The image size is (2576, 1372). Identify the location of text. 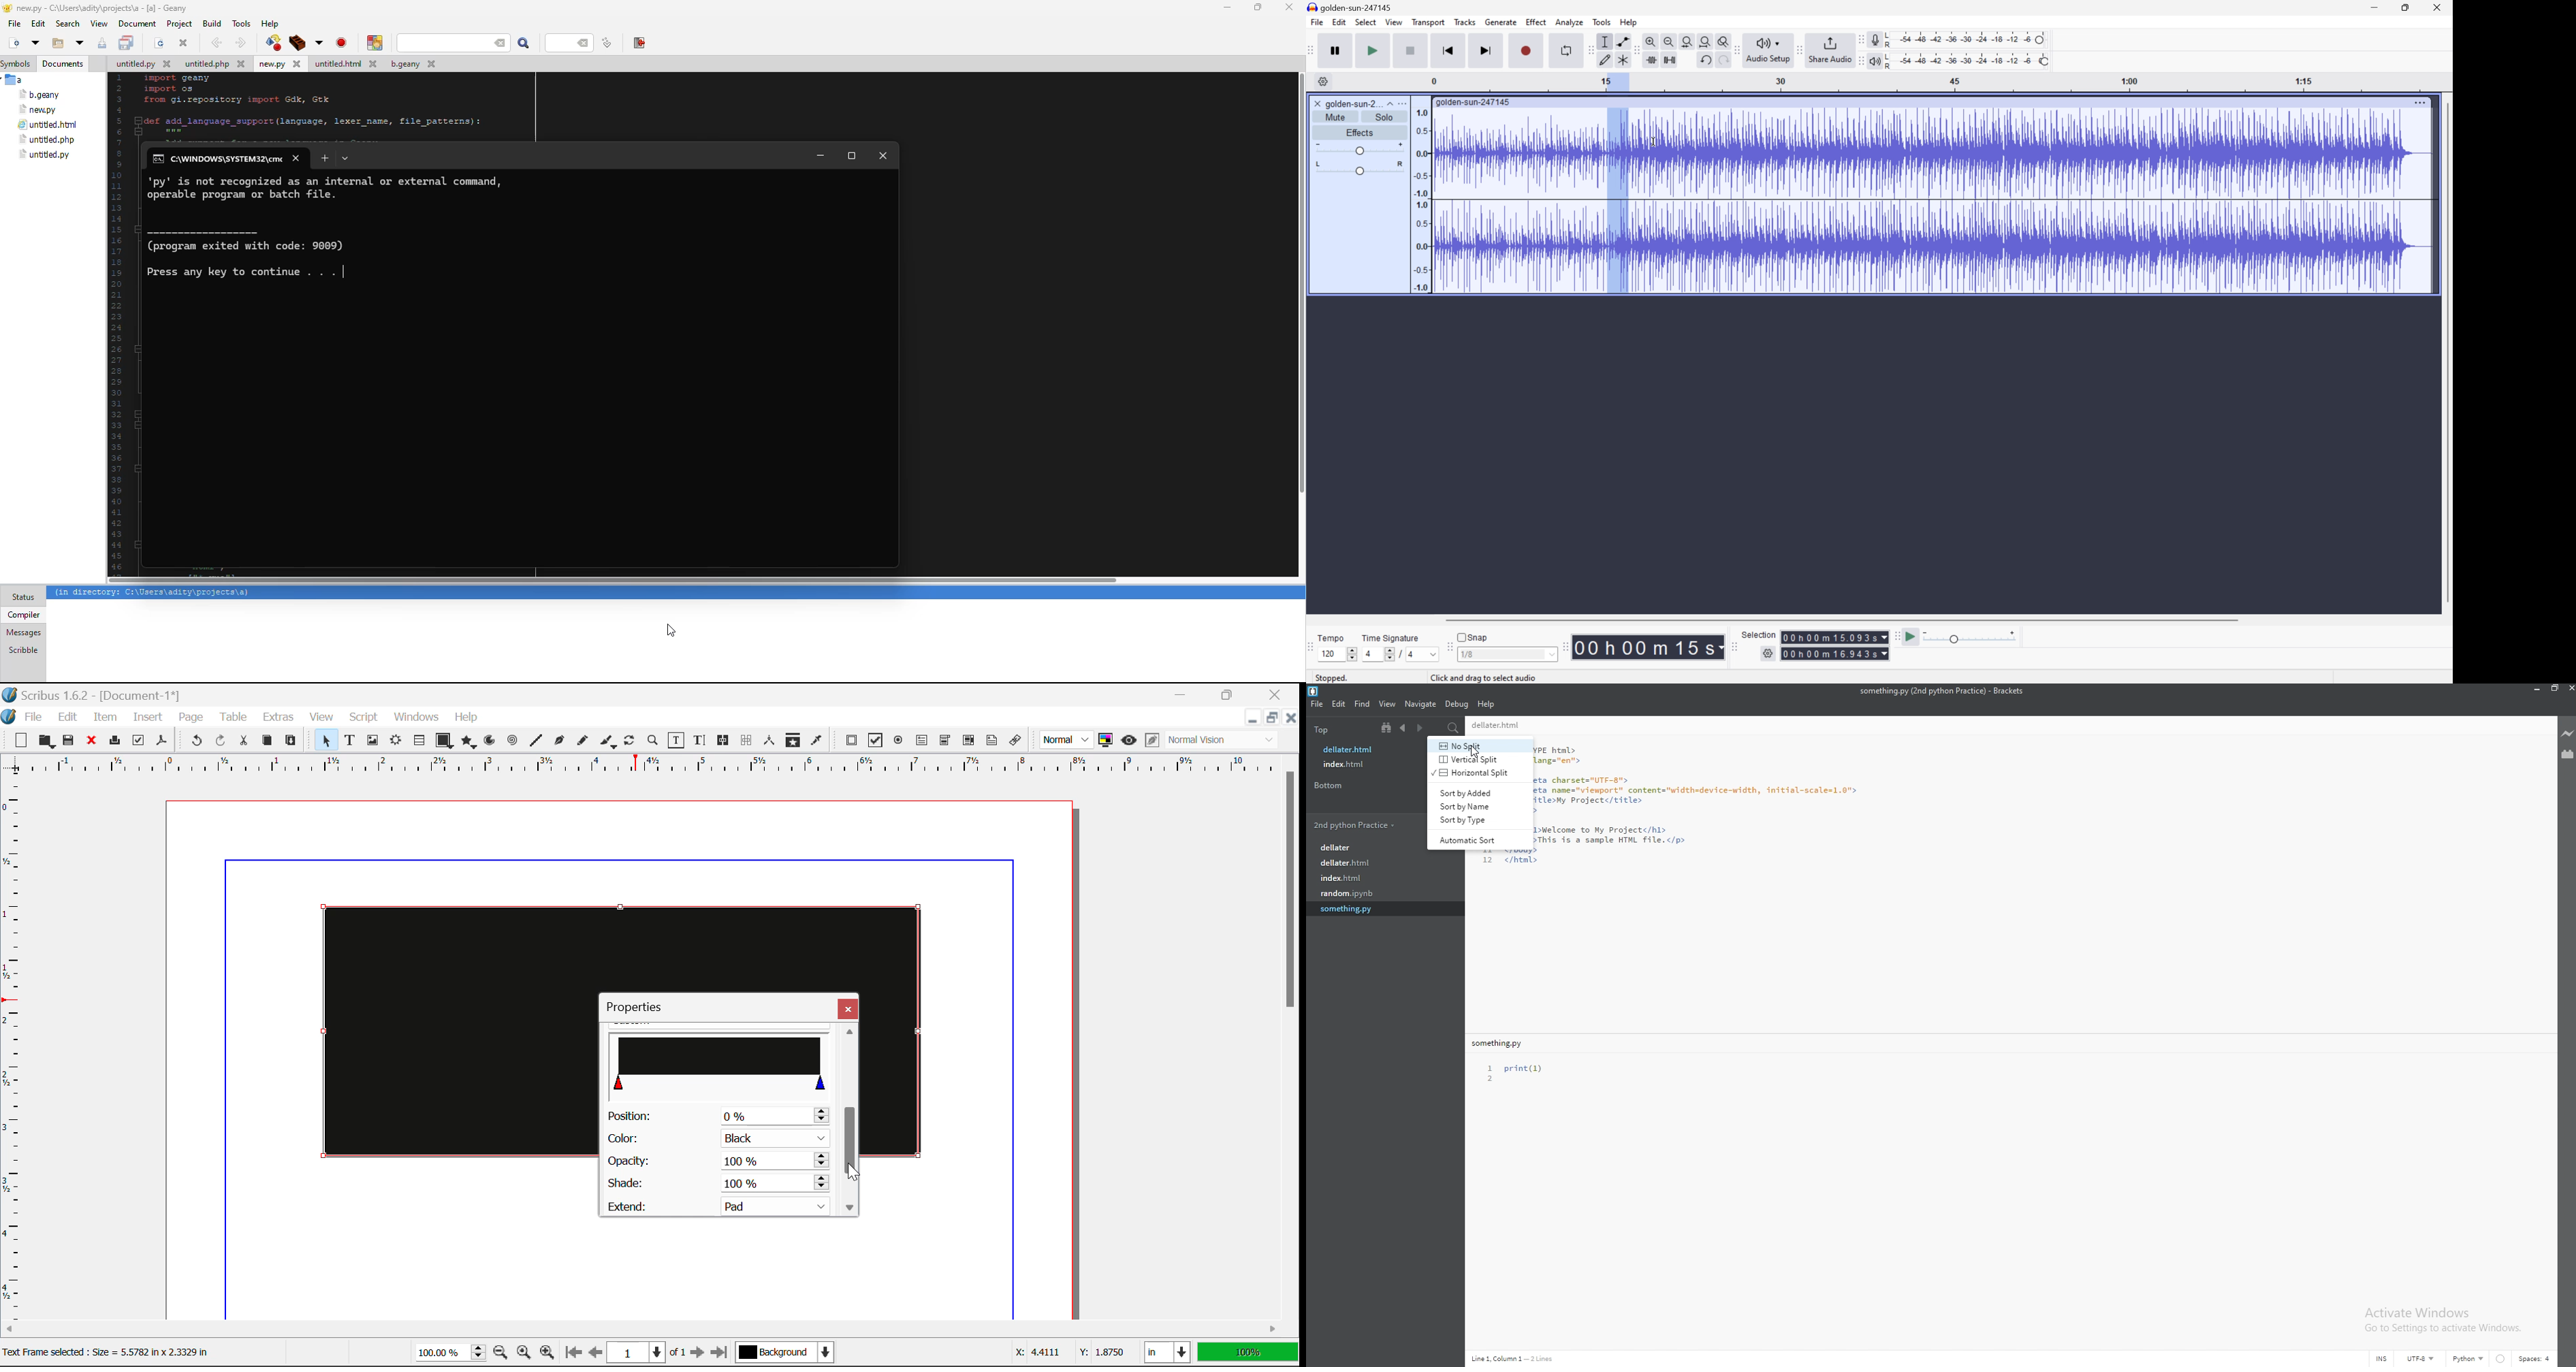
(1520, 1073).